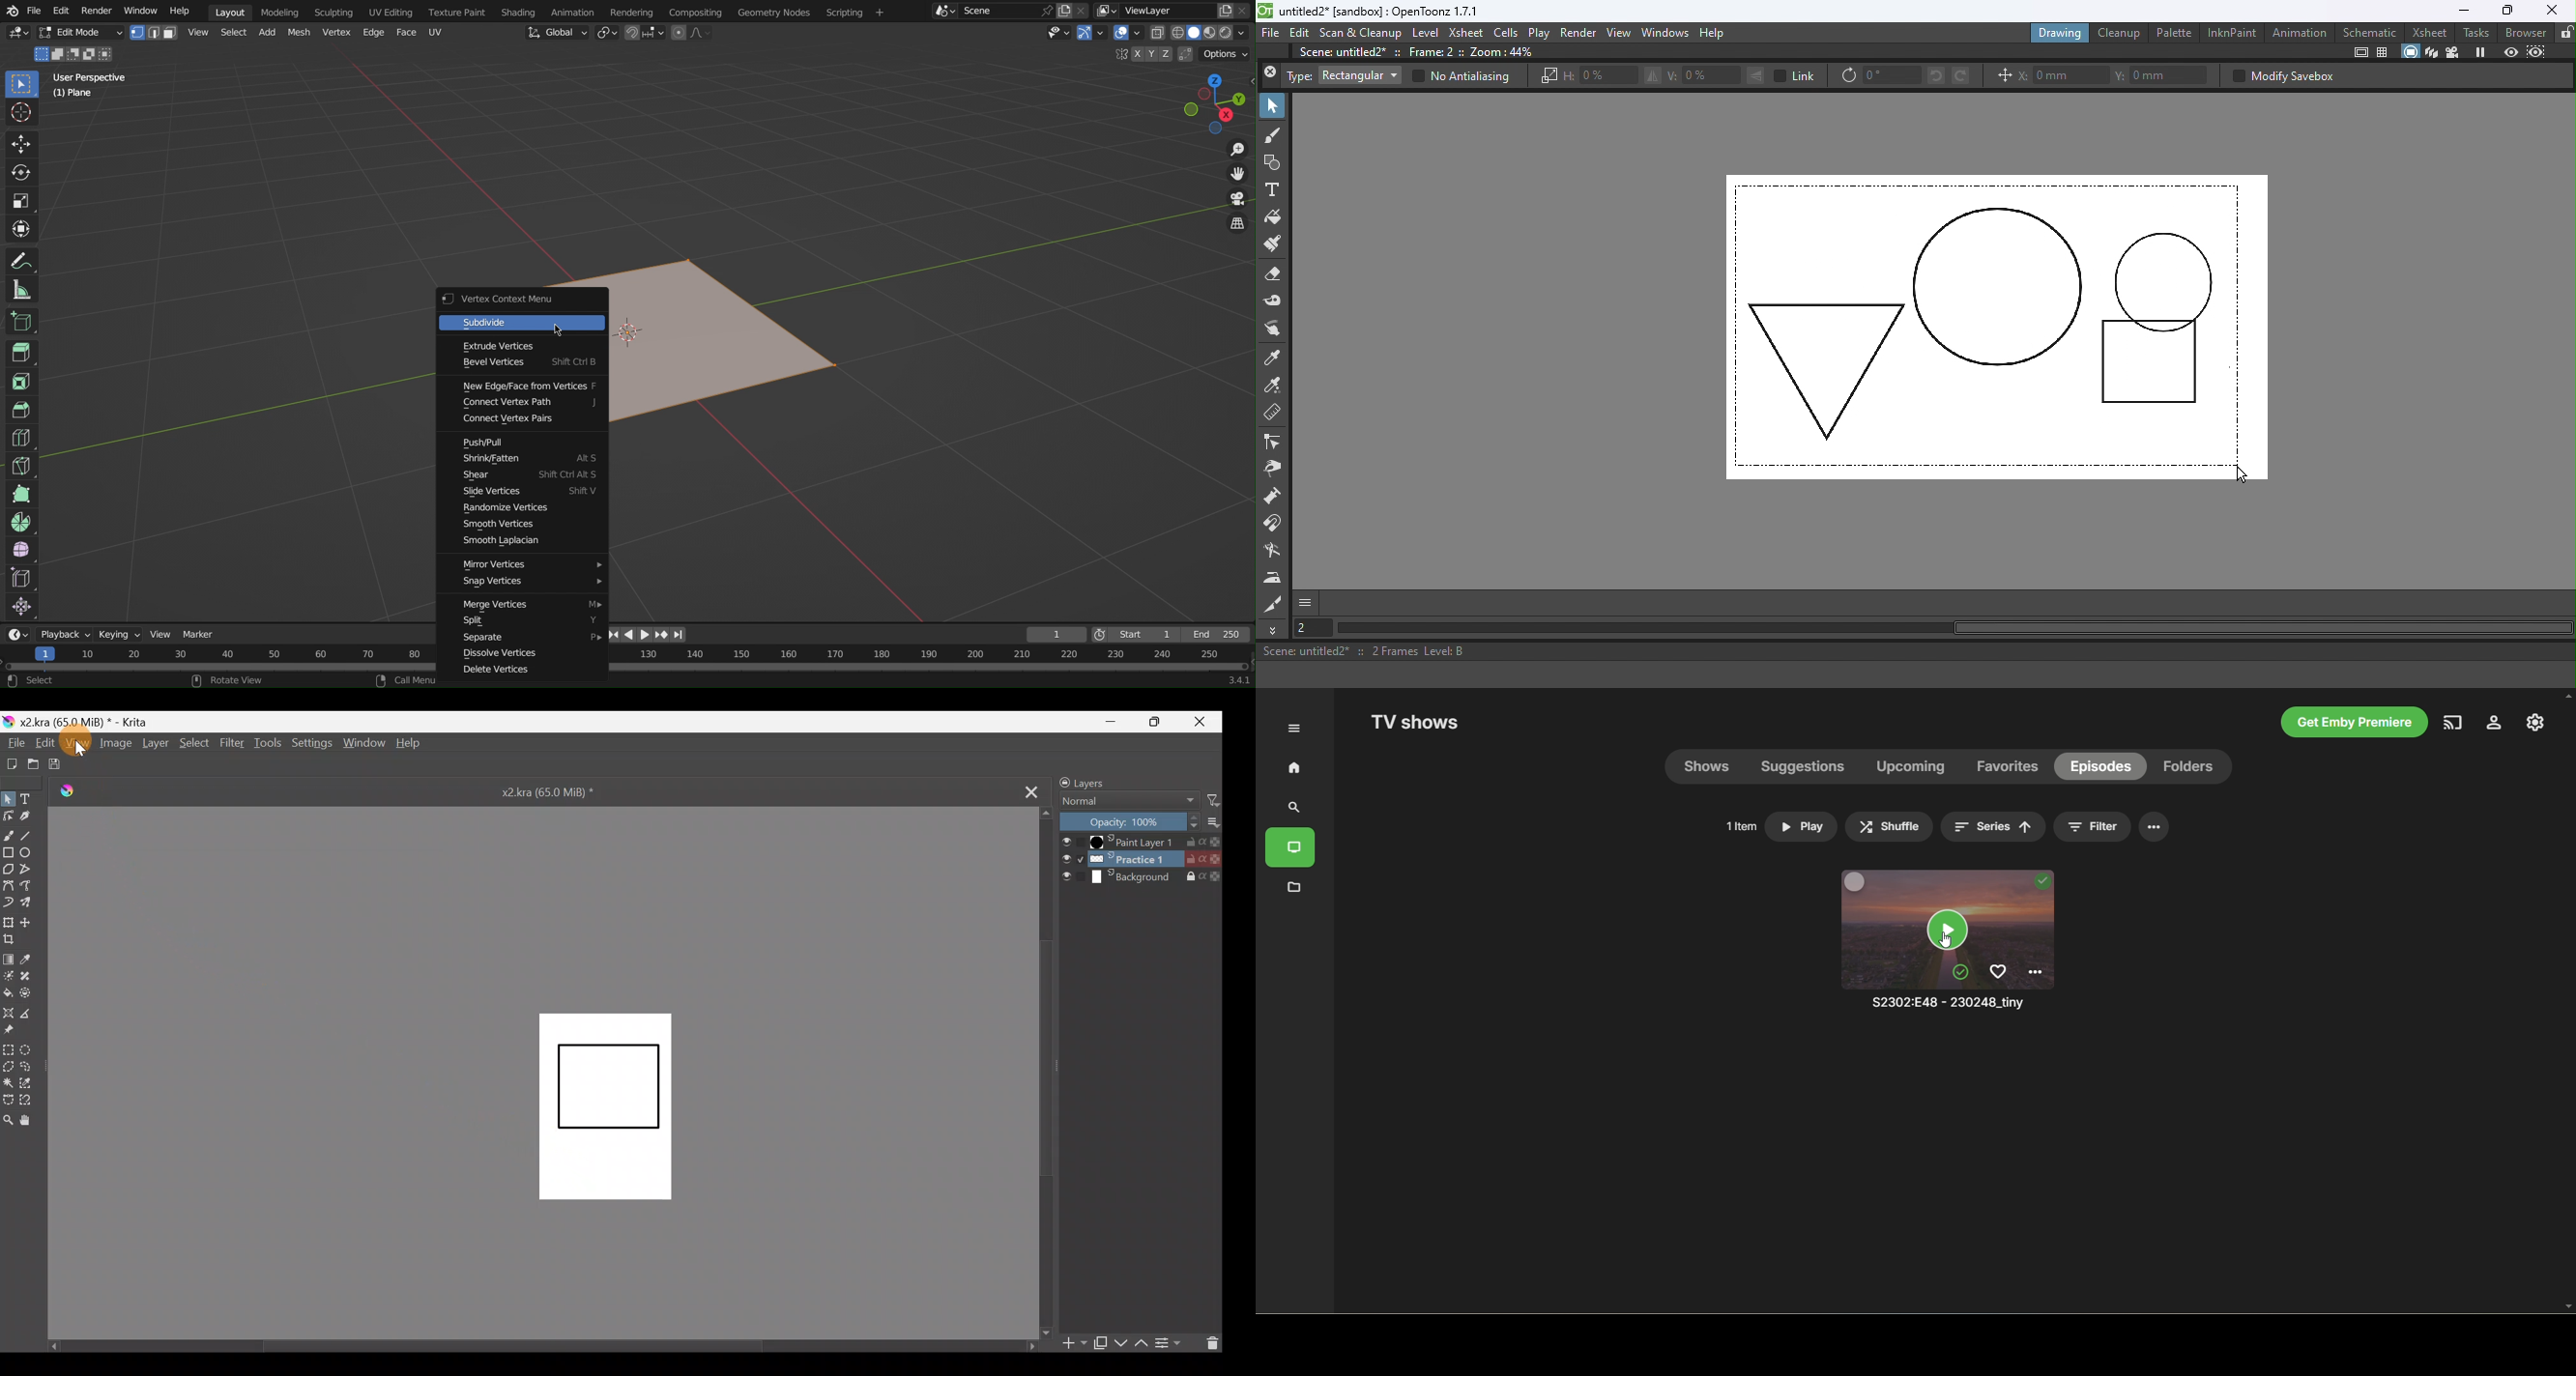 This screenshot has width=2576, height=1400. What do you see at coordinates (1237, 201) in the screenshot?
I see `Camera View` at bounding box center [1237, 201].